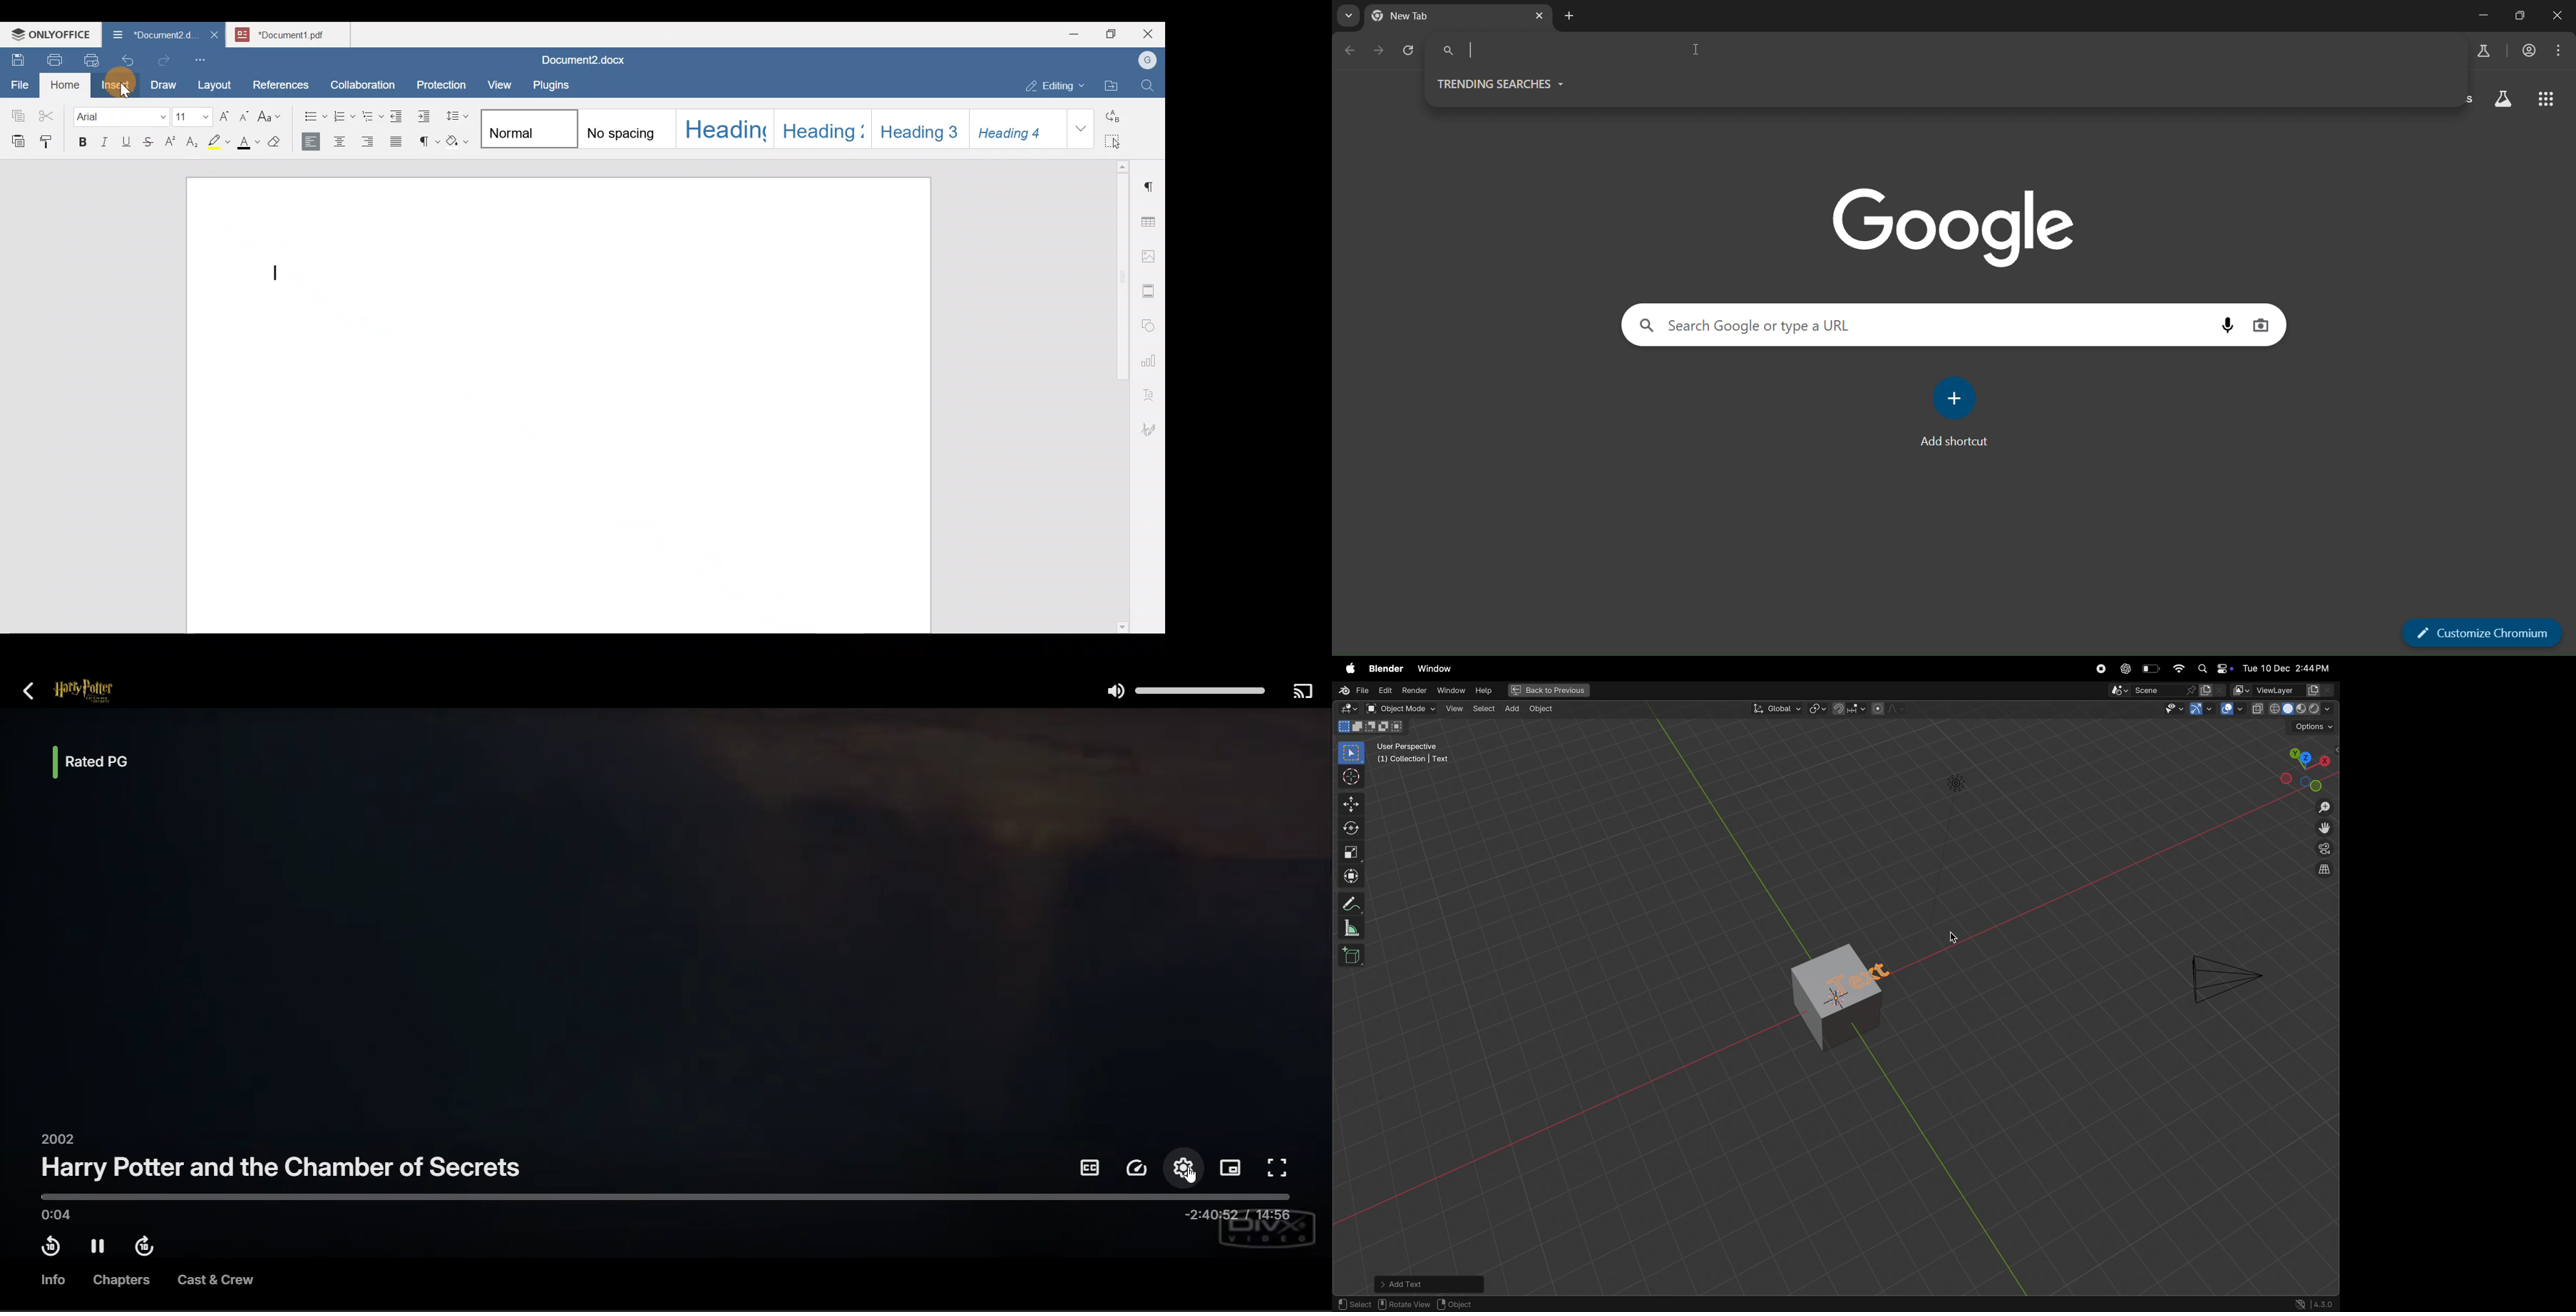 Image resolution: width=2576 pixels, height=1316 pixels. Describe the element at coordinates (194, 117) in the screenshot. I see `Font size` at that location.